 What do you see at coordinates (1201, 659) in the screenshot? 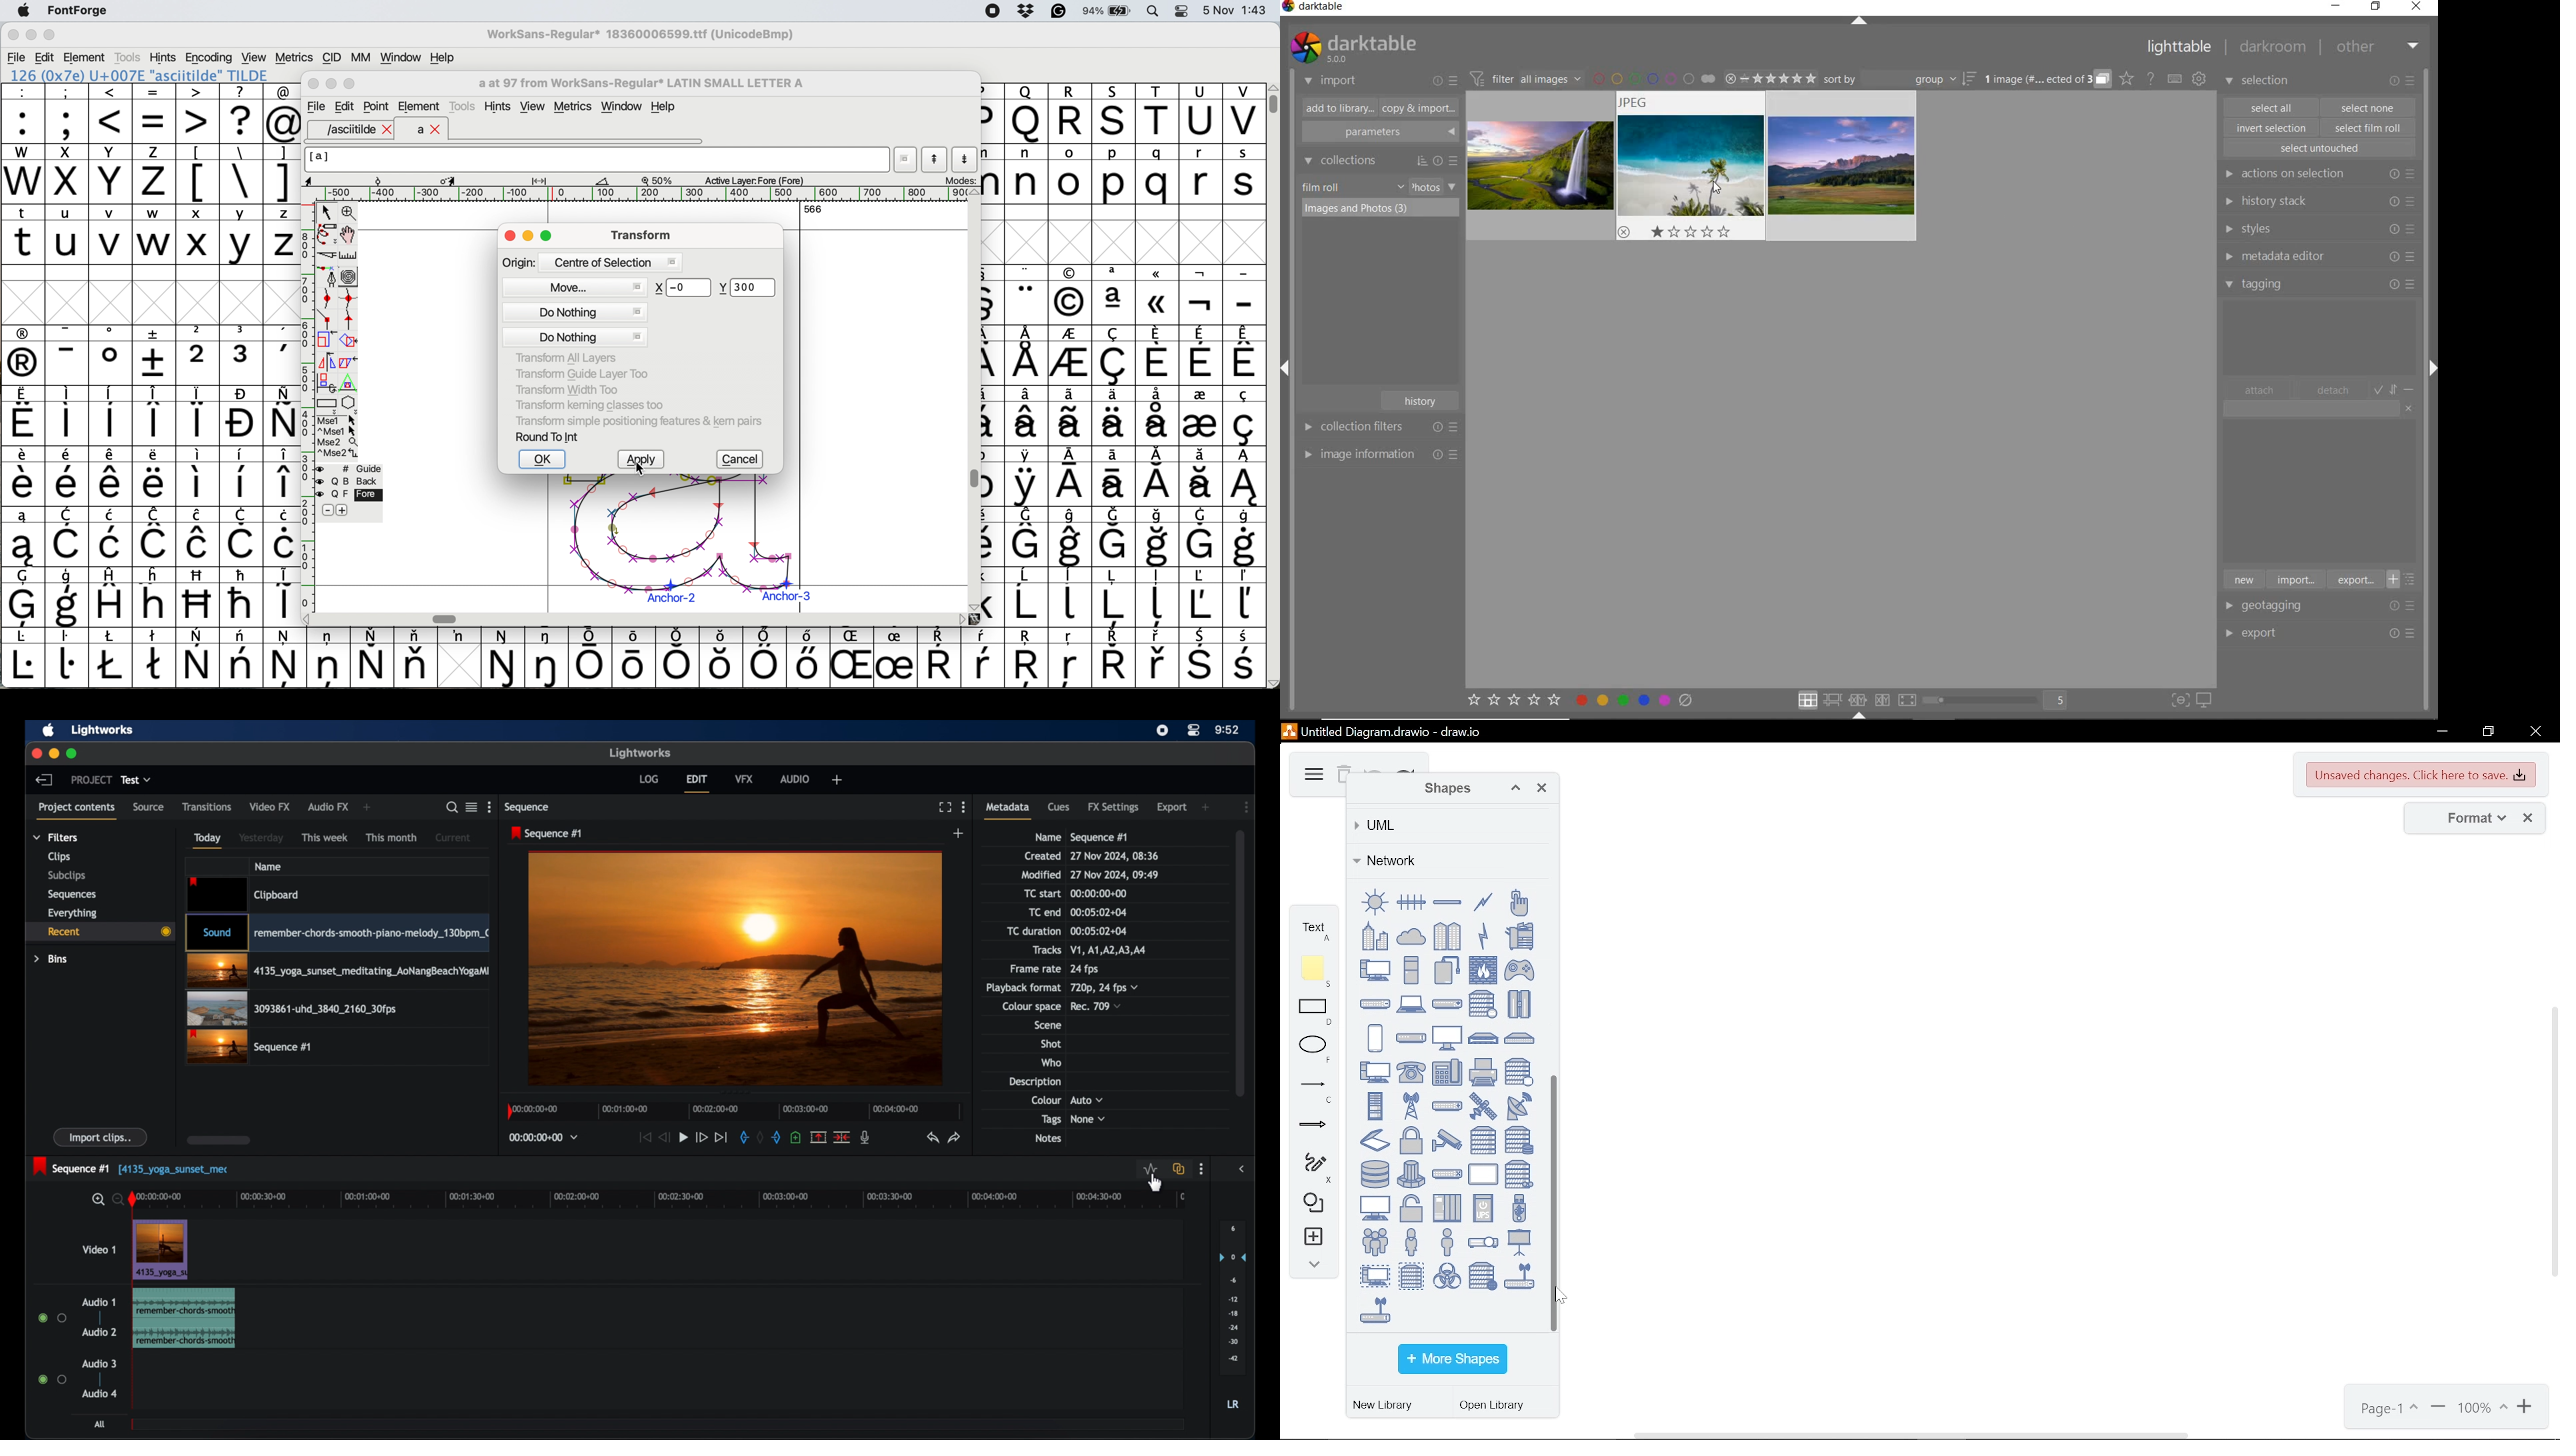
I see `symbol` at bounding box center [1201, 659].